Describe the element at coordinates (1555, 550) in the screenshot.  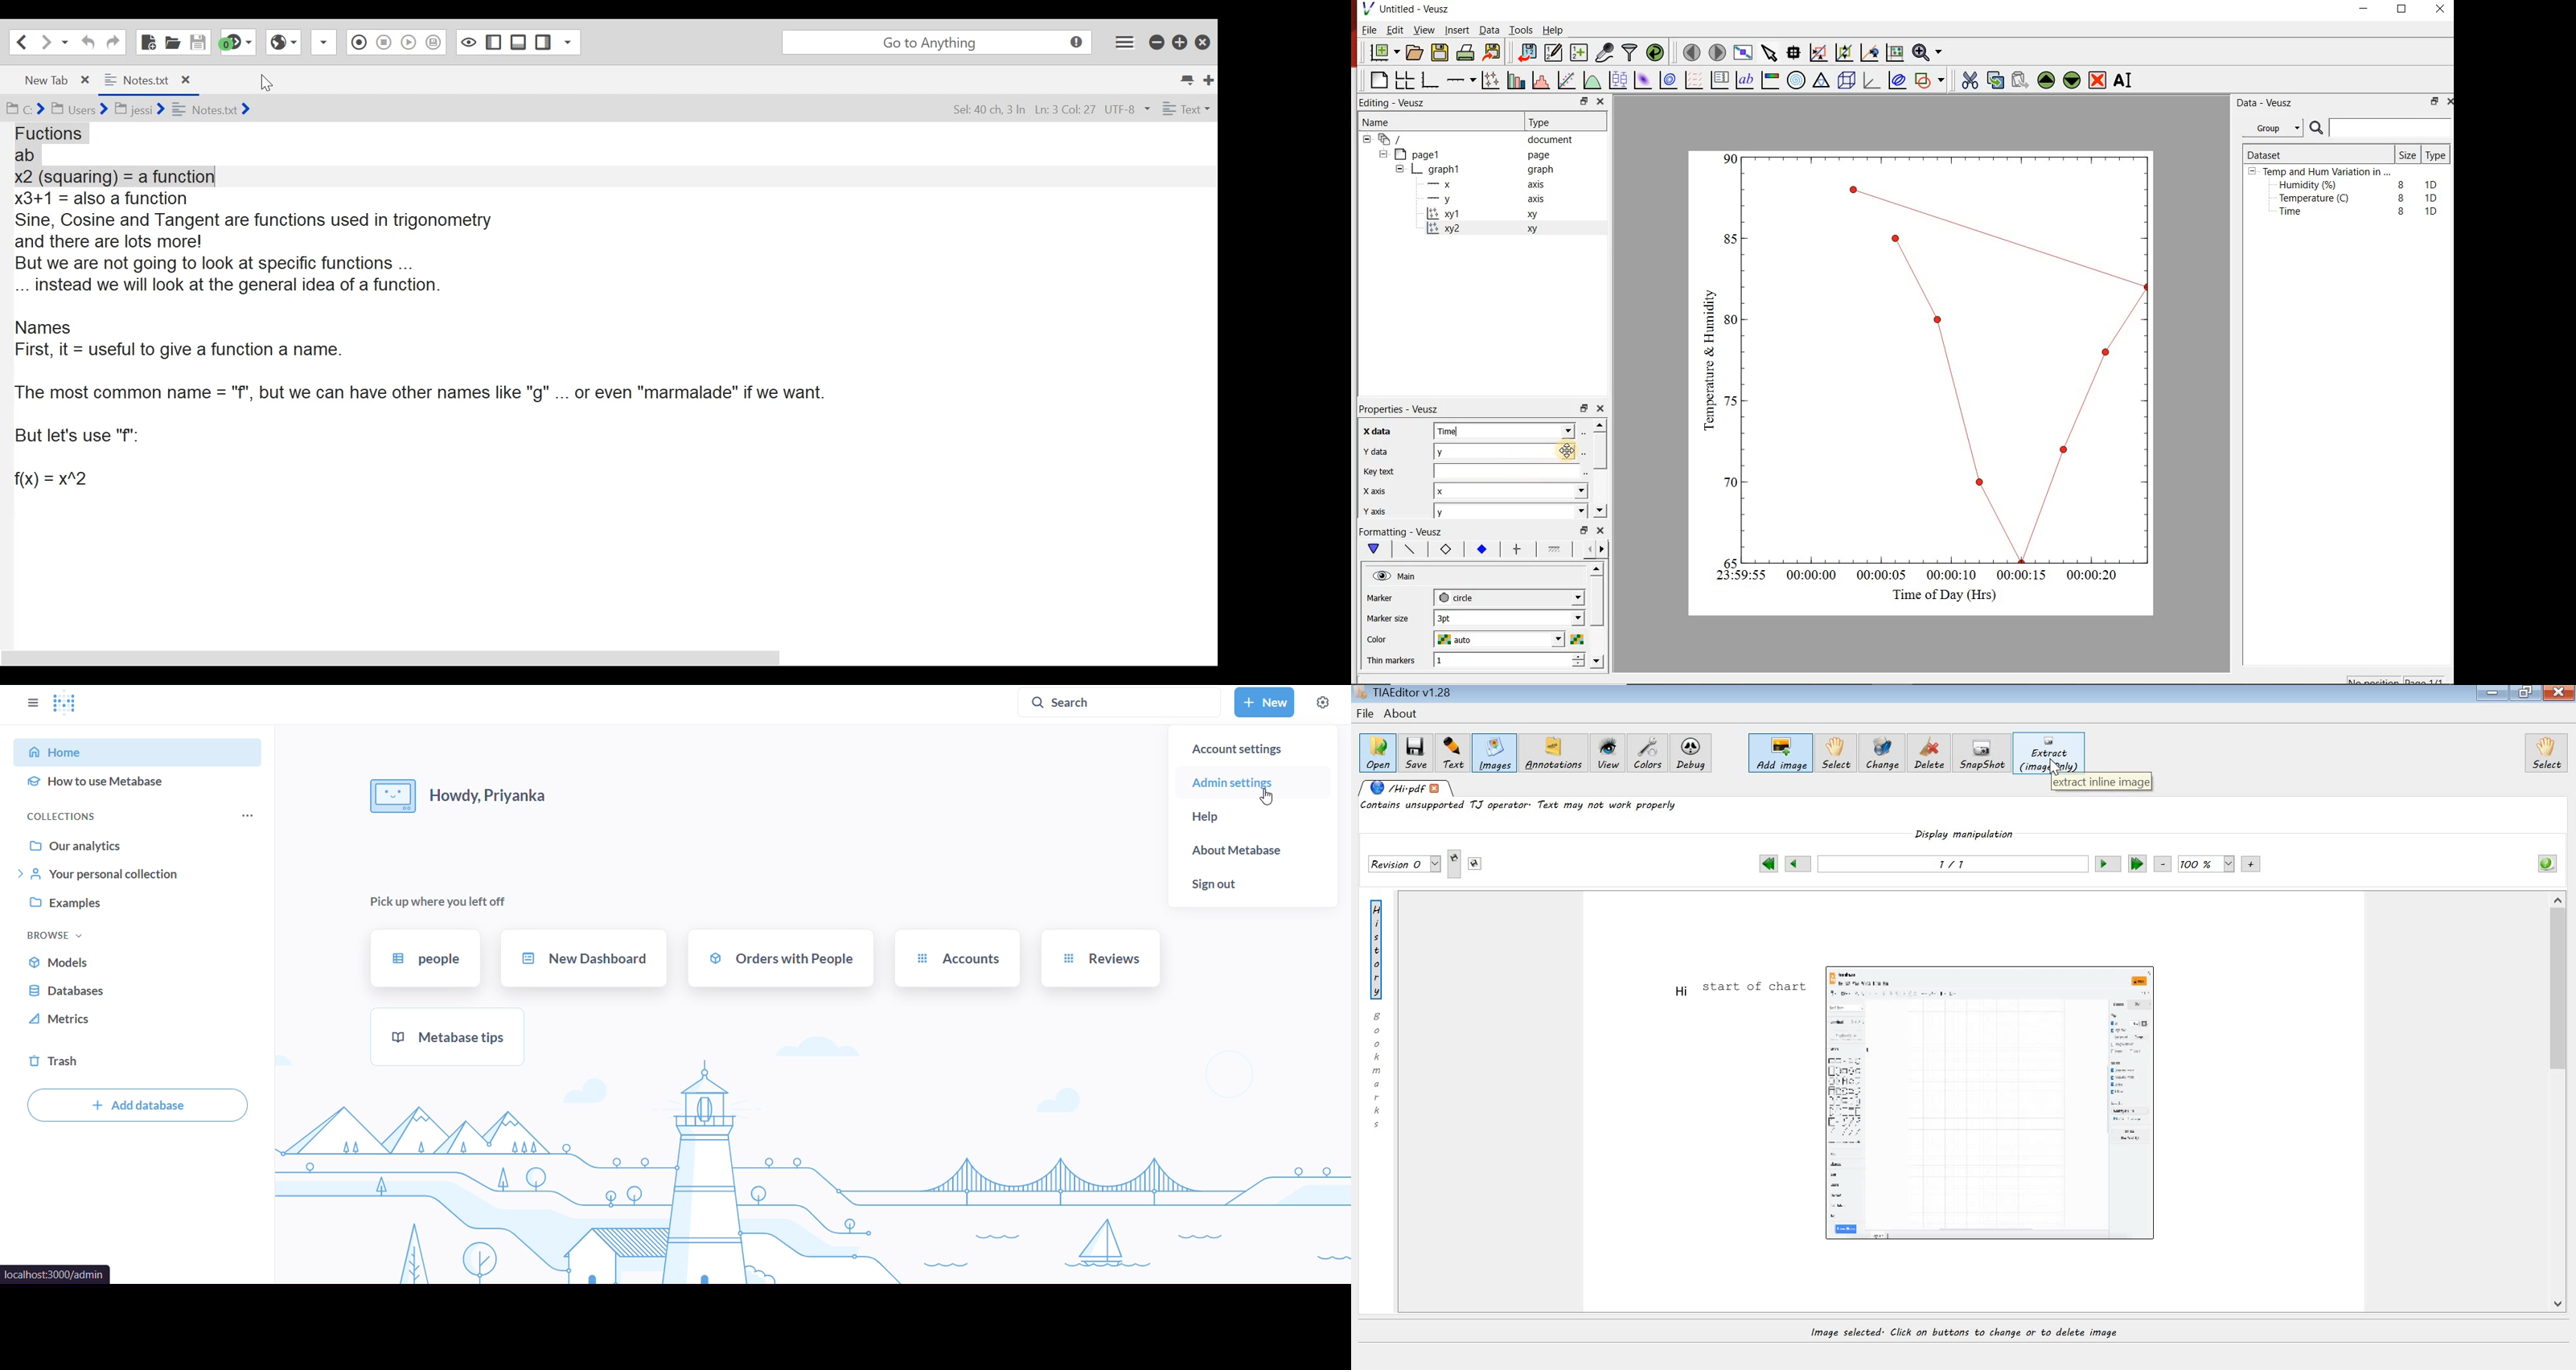
I see `fill 1` at that location.